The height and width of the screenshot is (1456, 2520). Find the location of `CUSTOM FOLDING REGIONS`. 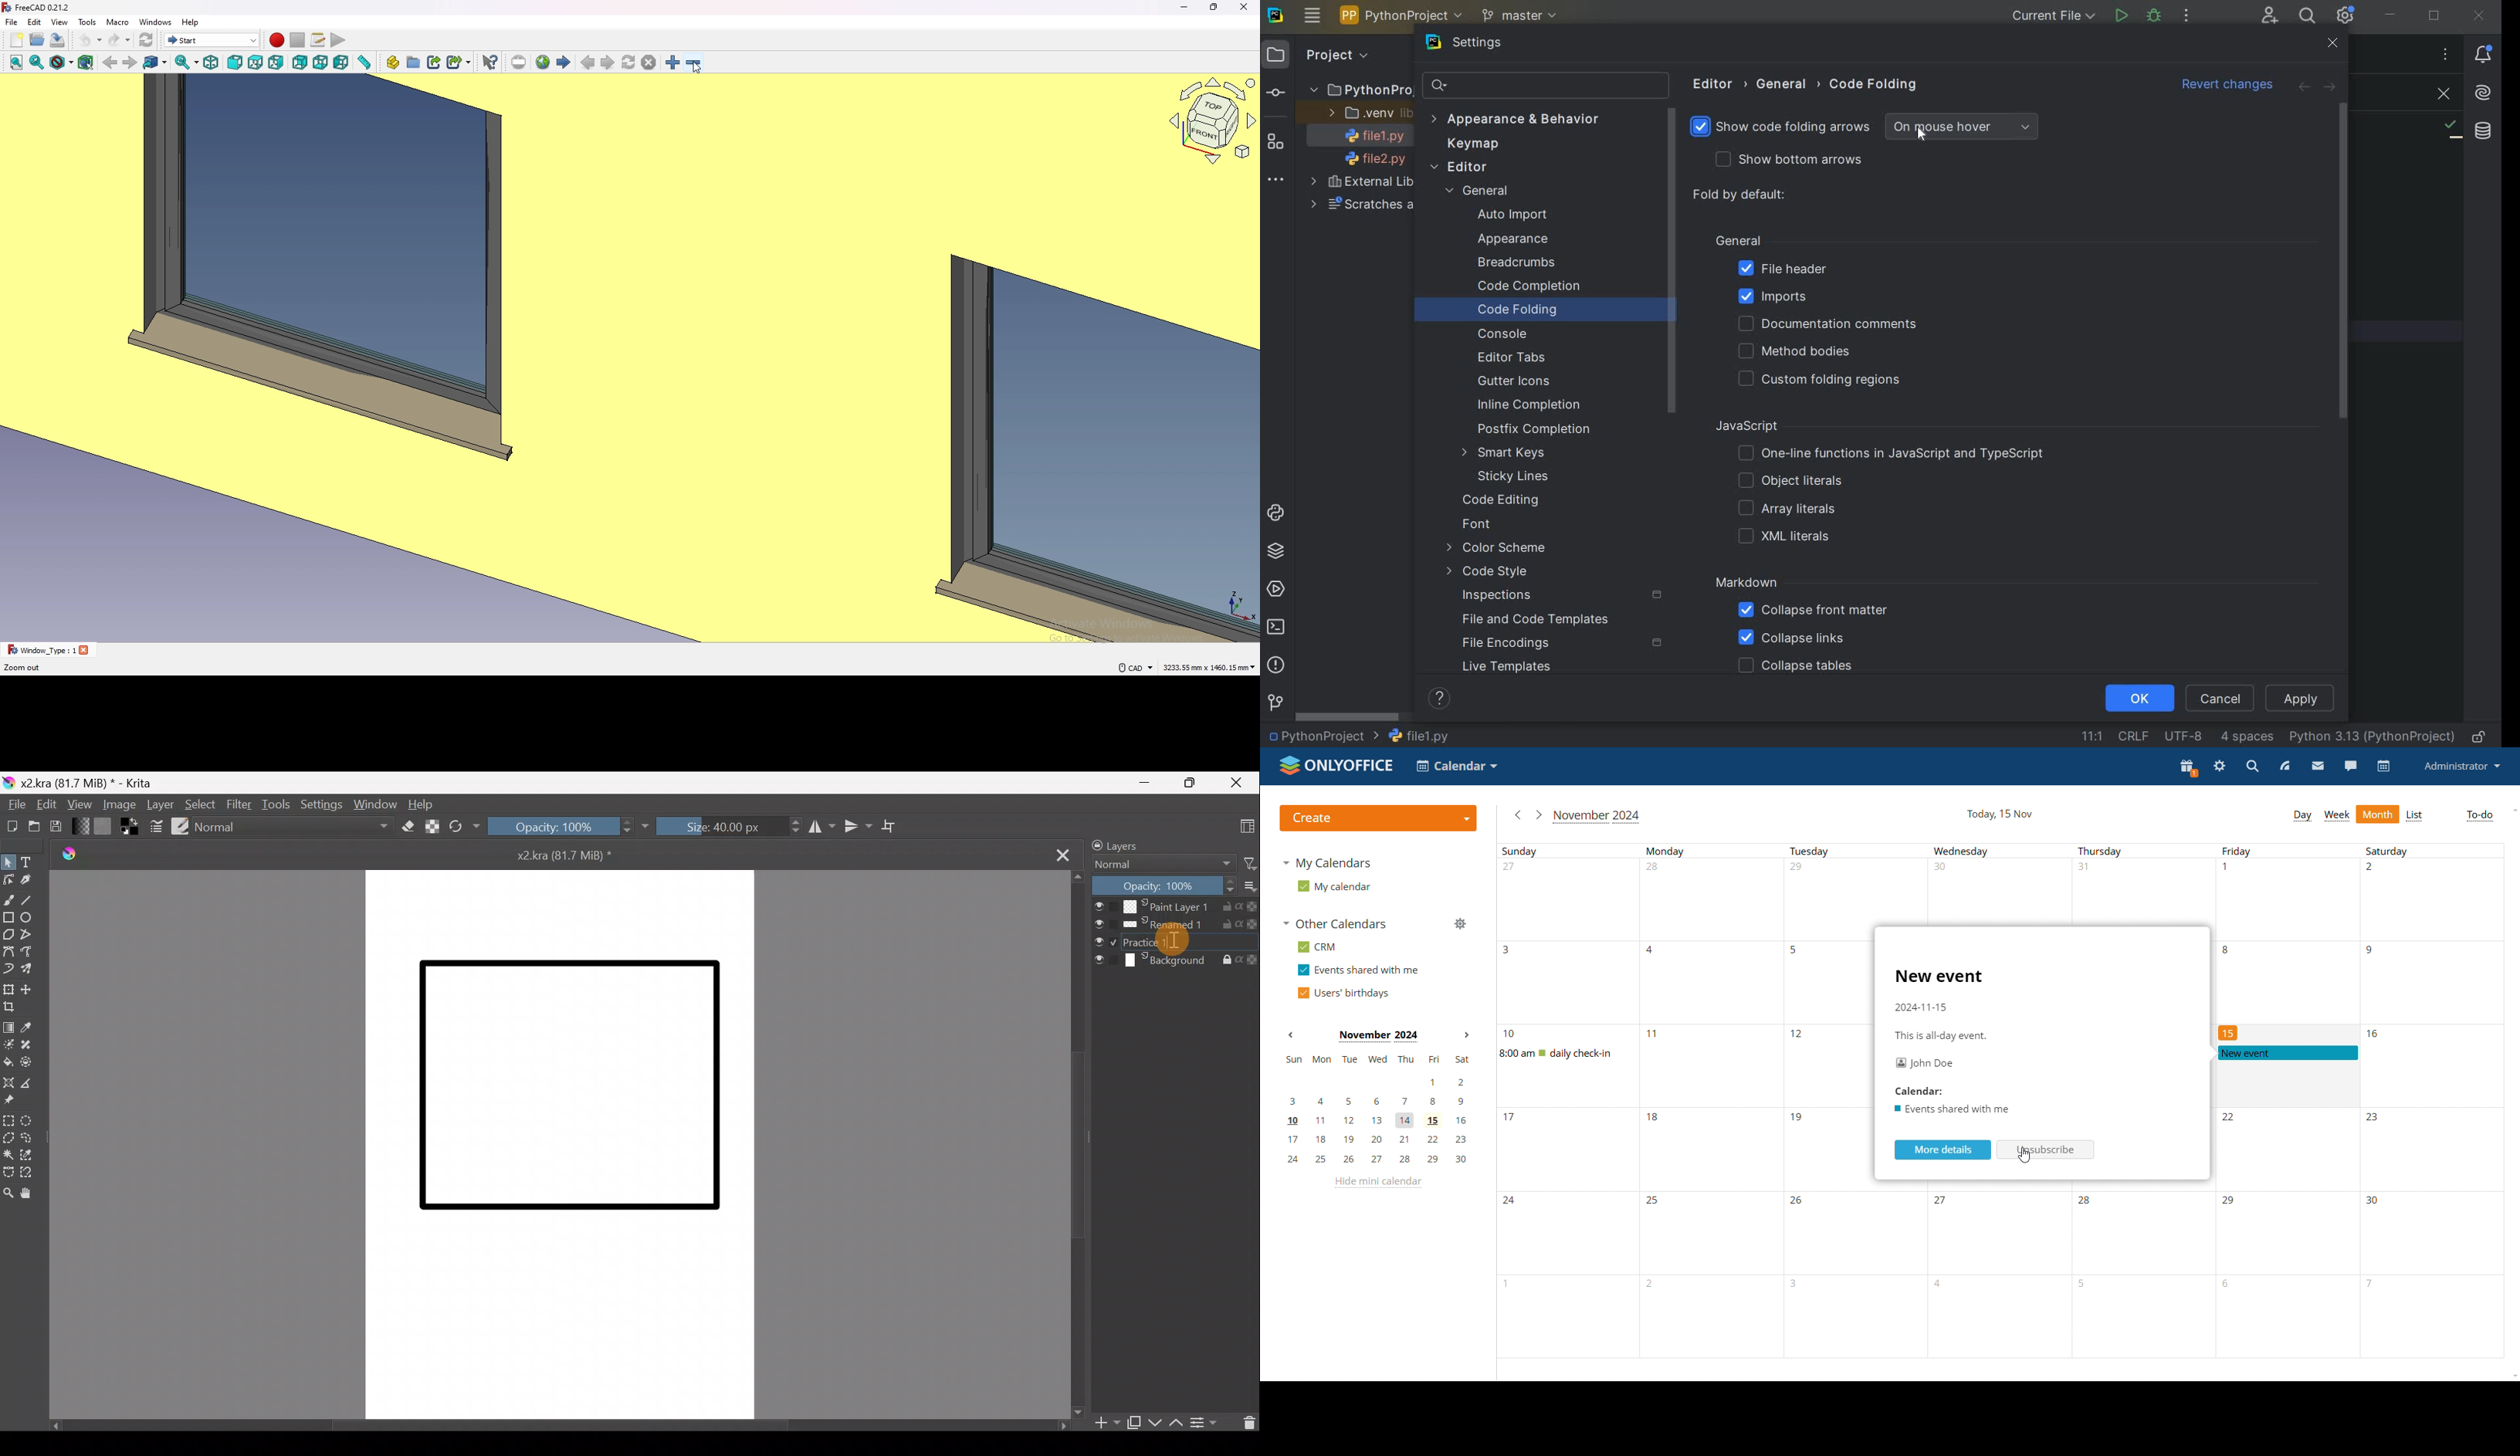

CUSTOM FOLDING REGIONS is located at coordinates (1825, 380).